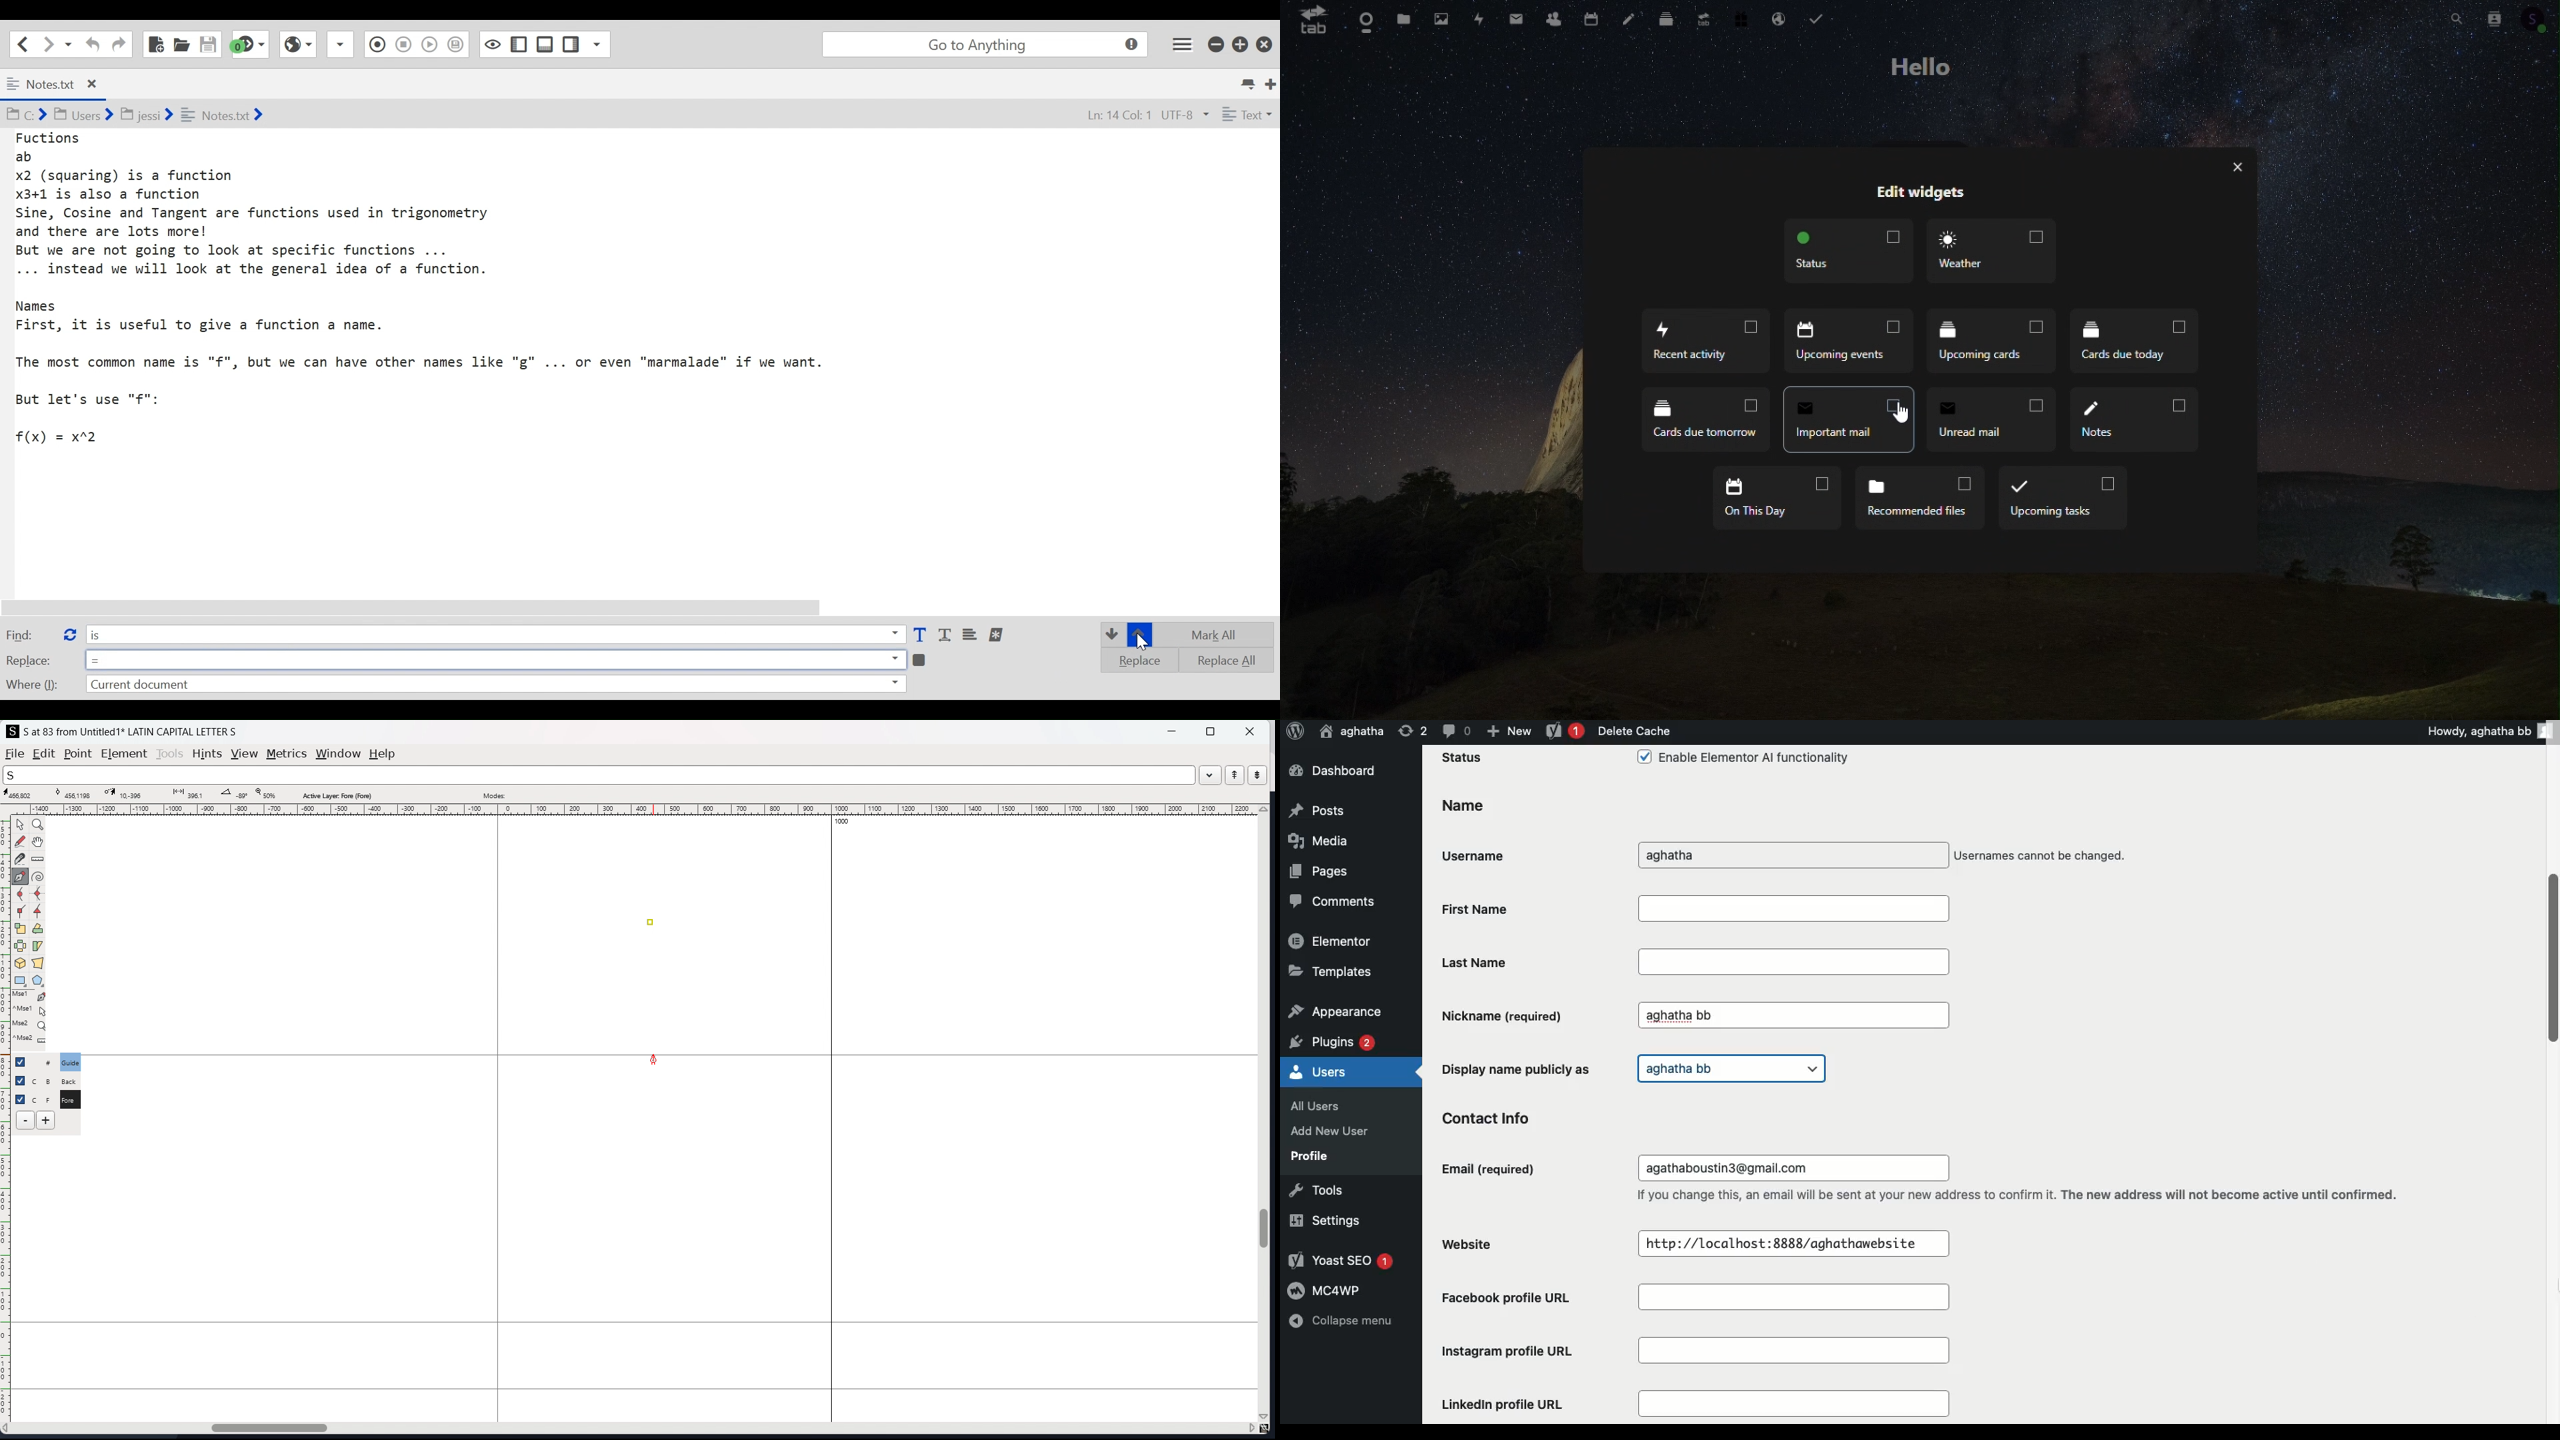 The image size is (2576, 1456). What do you see at coordinates (244, 754) in the screenshot?
I see `view` at bounding box center [244, 754].